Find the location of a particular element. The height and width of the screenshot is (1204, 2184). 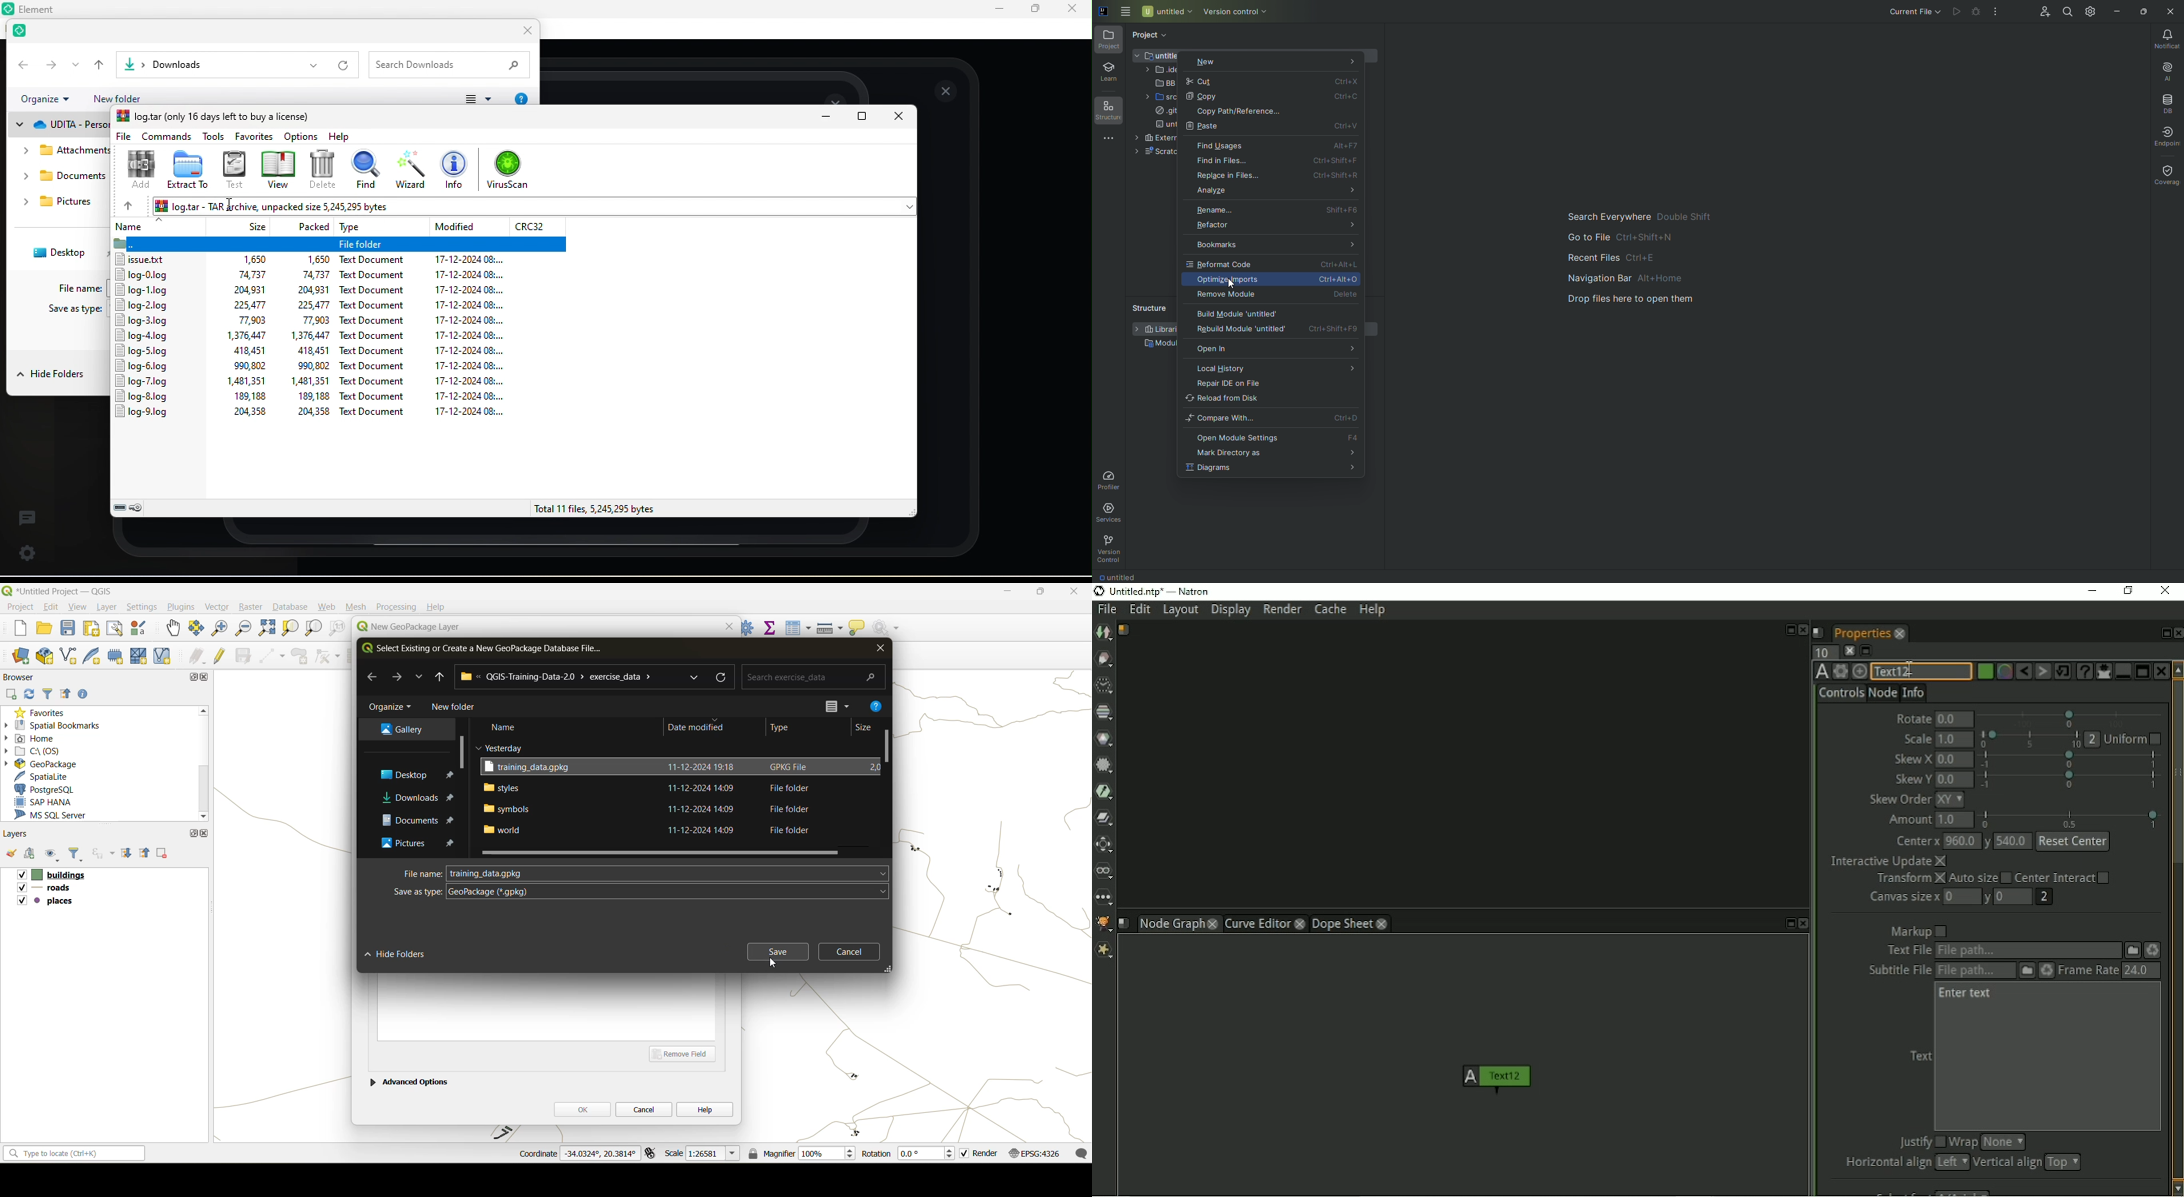

date modified is located at coordinates (697, 729).